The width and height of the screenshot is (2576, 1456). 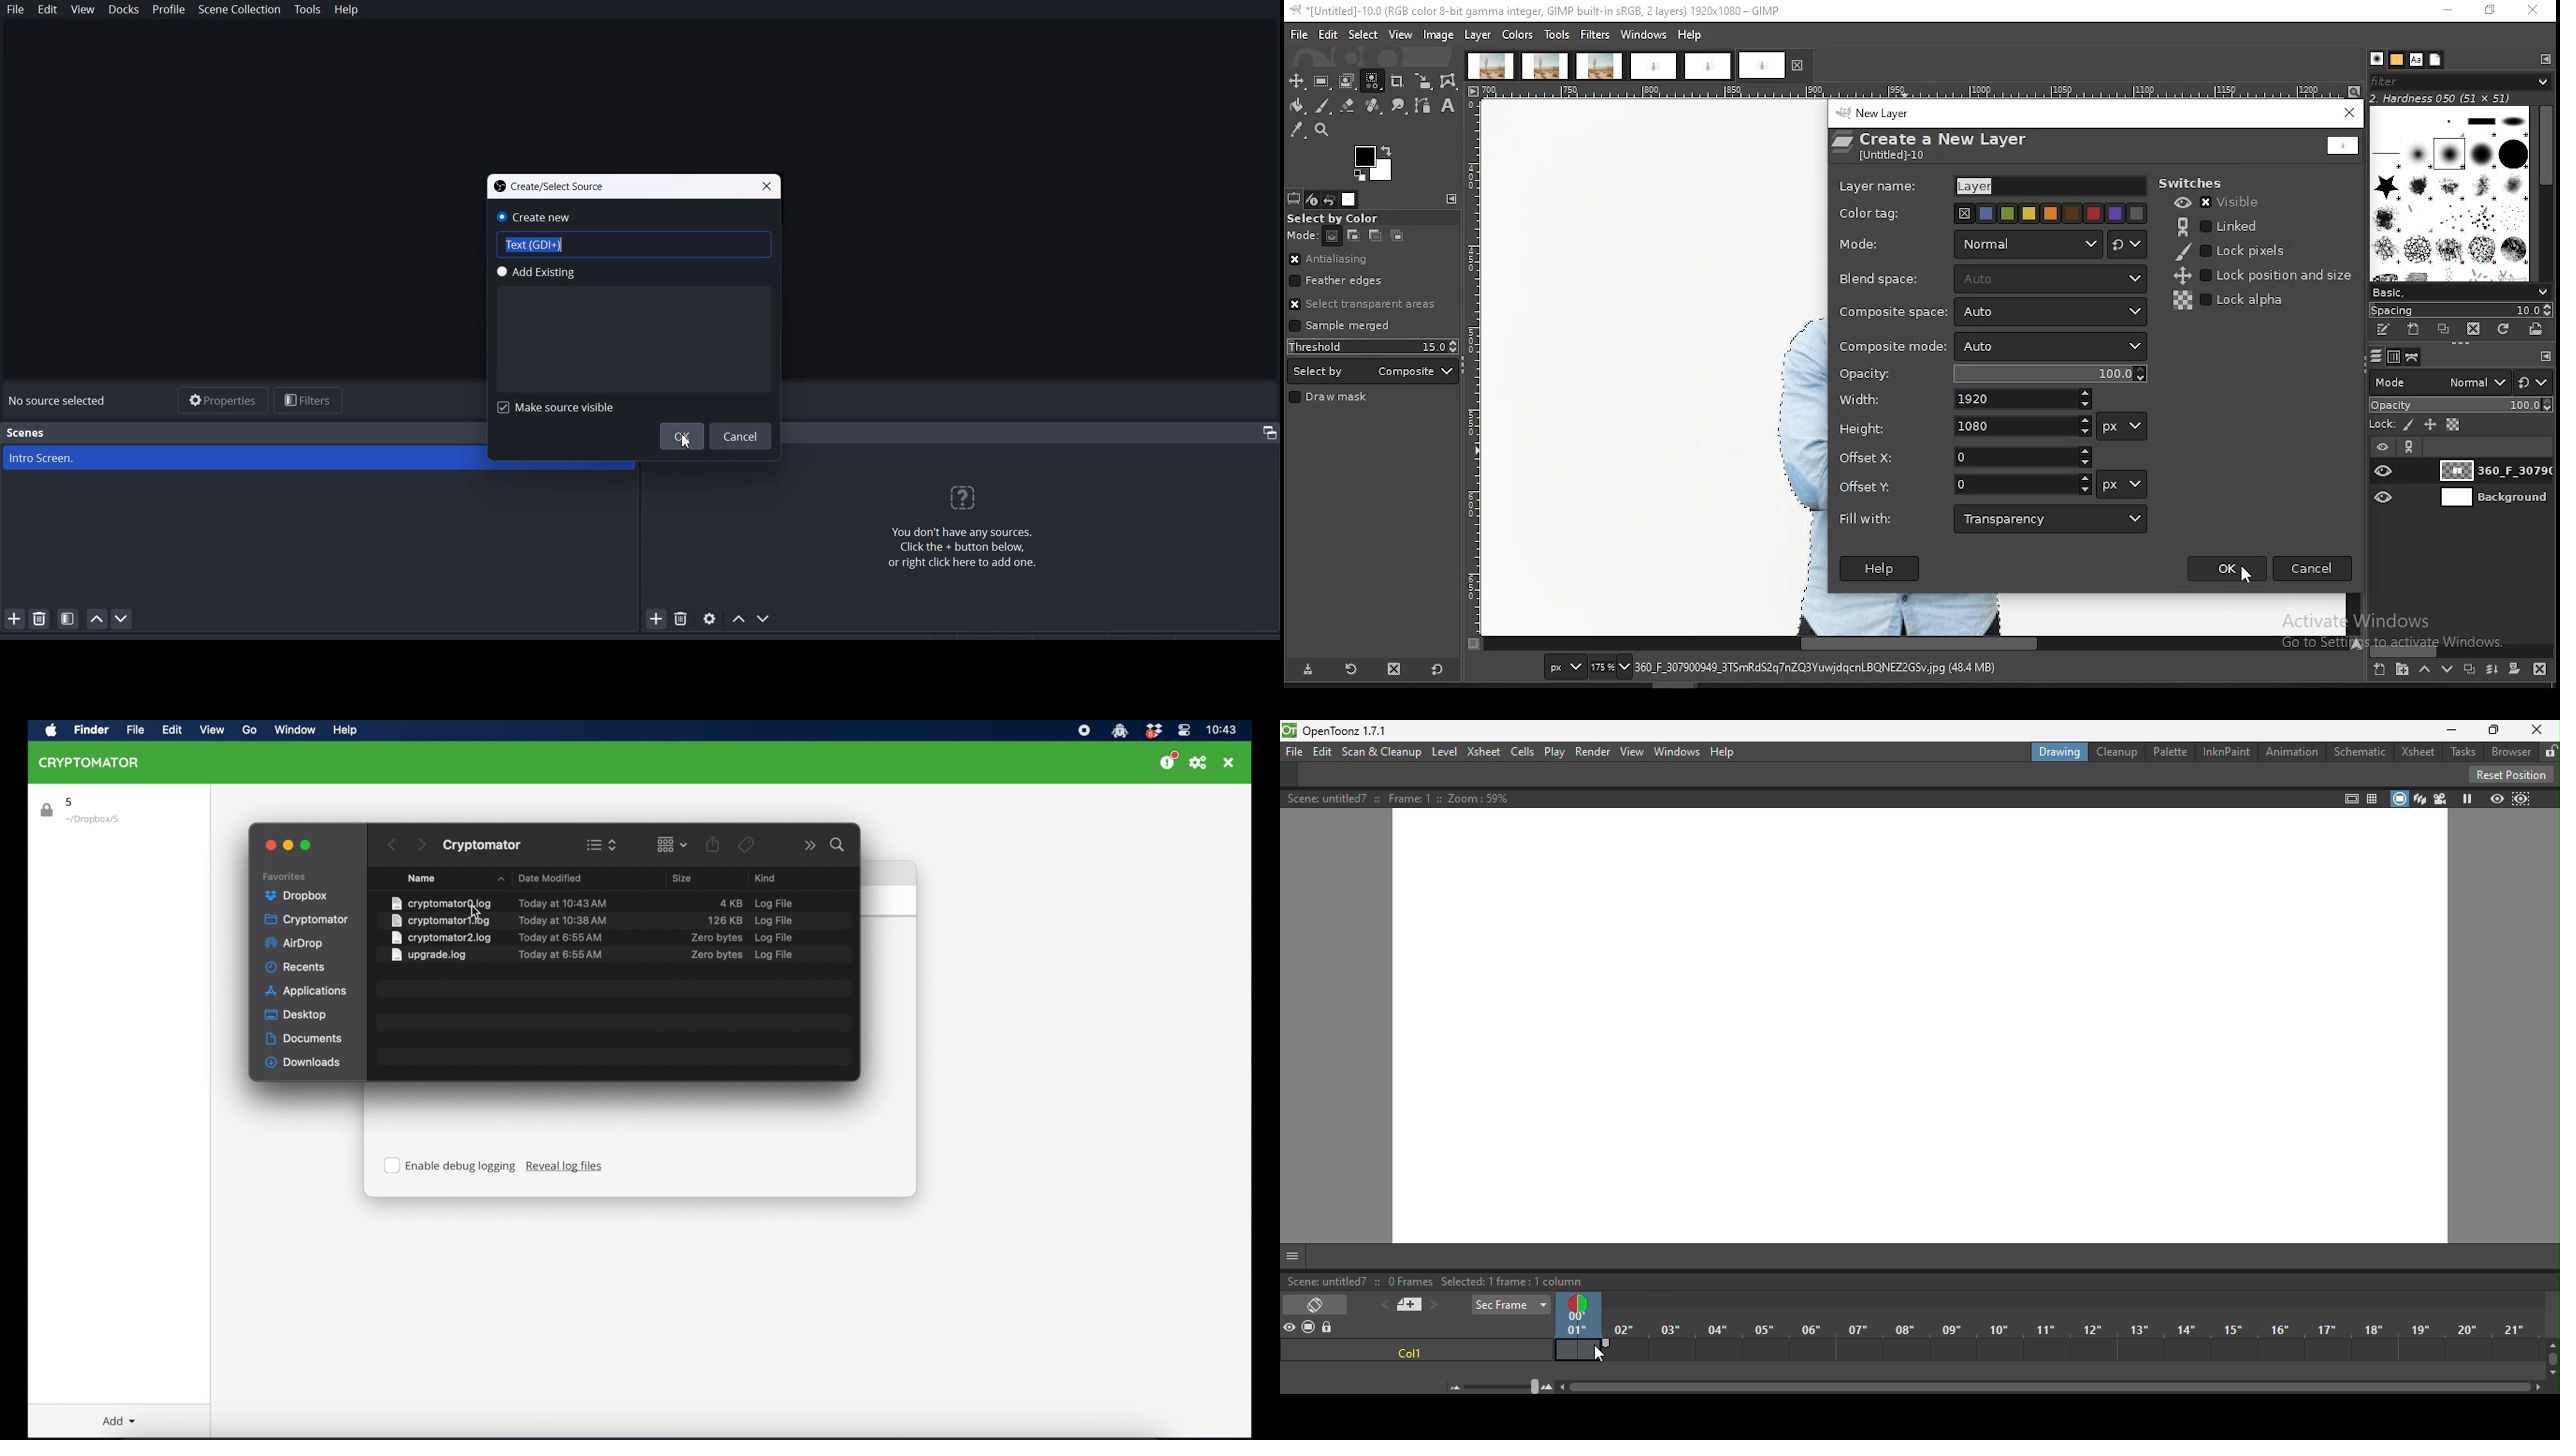 What do you see at coordinates (1873, 213) in the screenshot?
I see `color tag` at bounding box center [1873, 213].